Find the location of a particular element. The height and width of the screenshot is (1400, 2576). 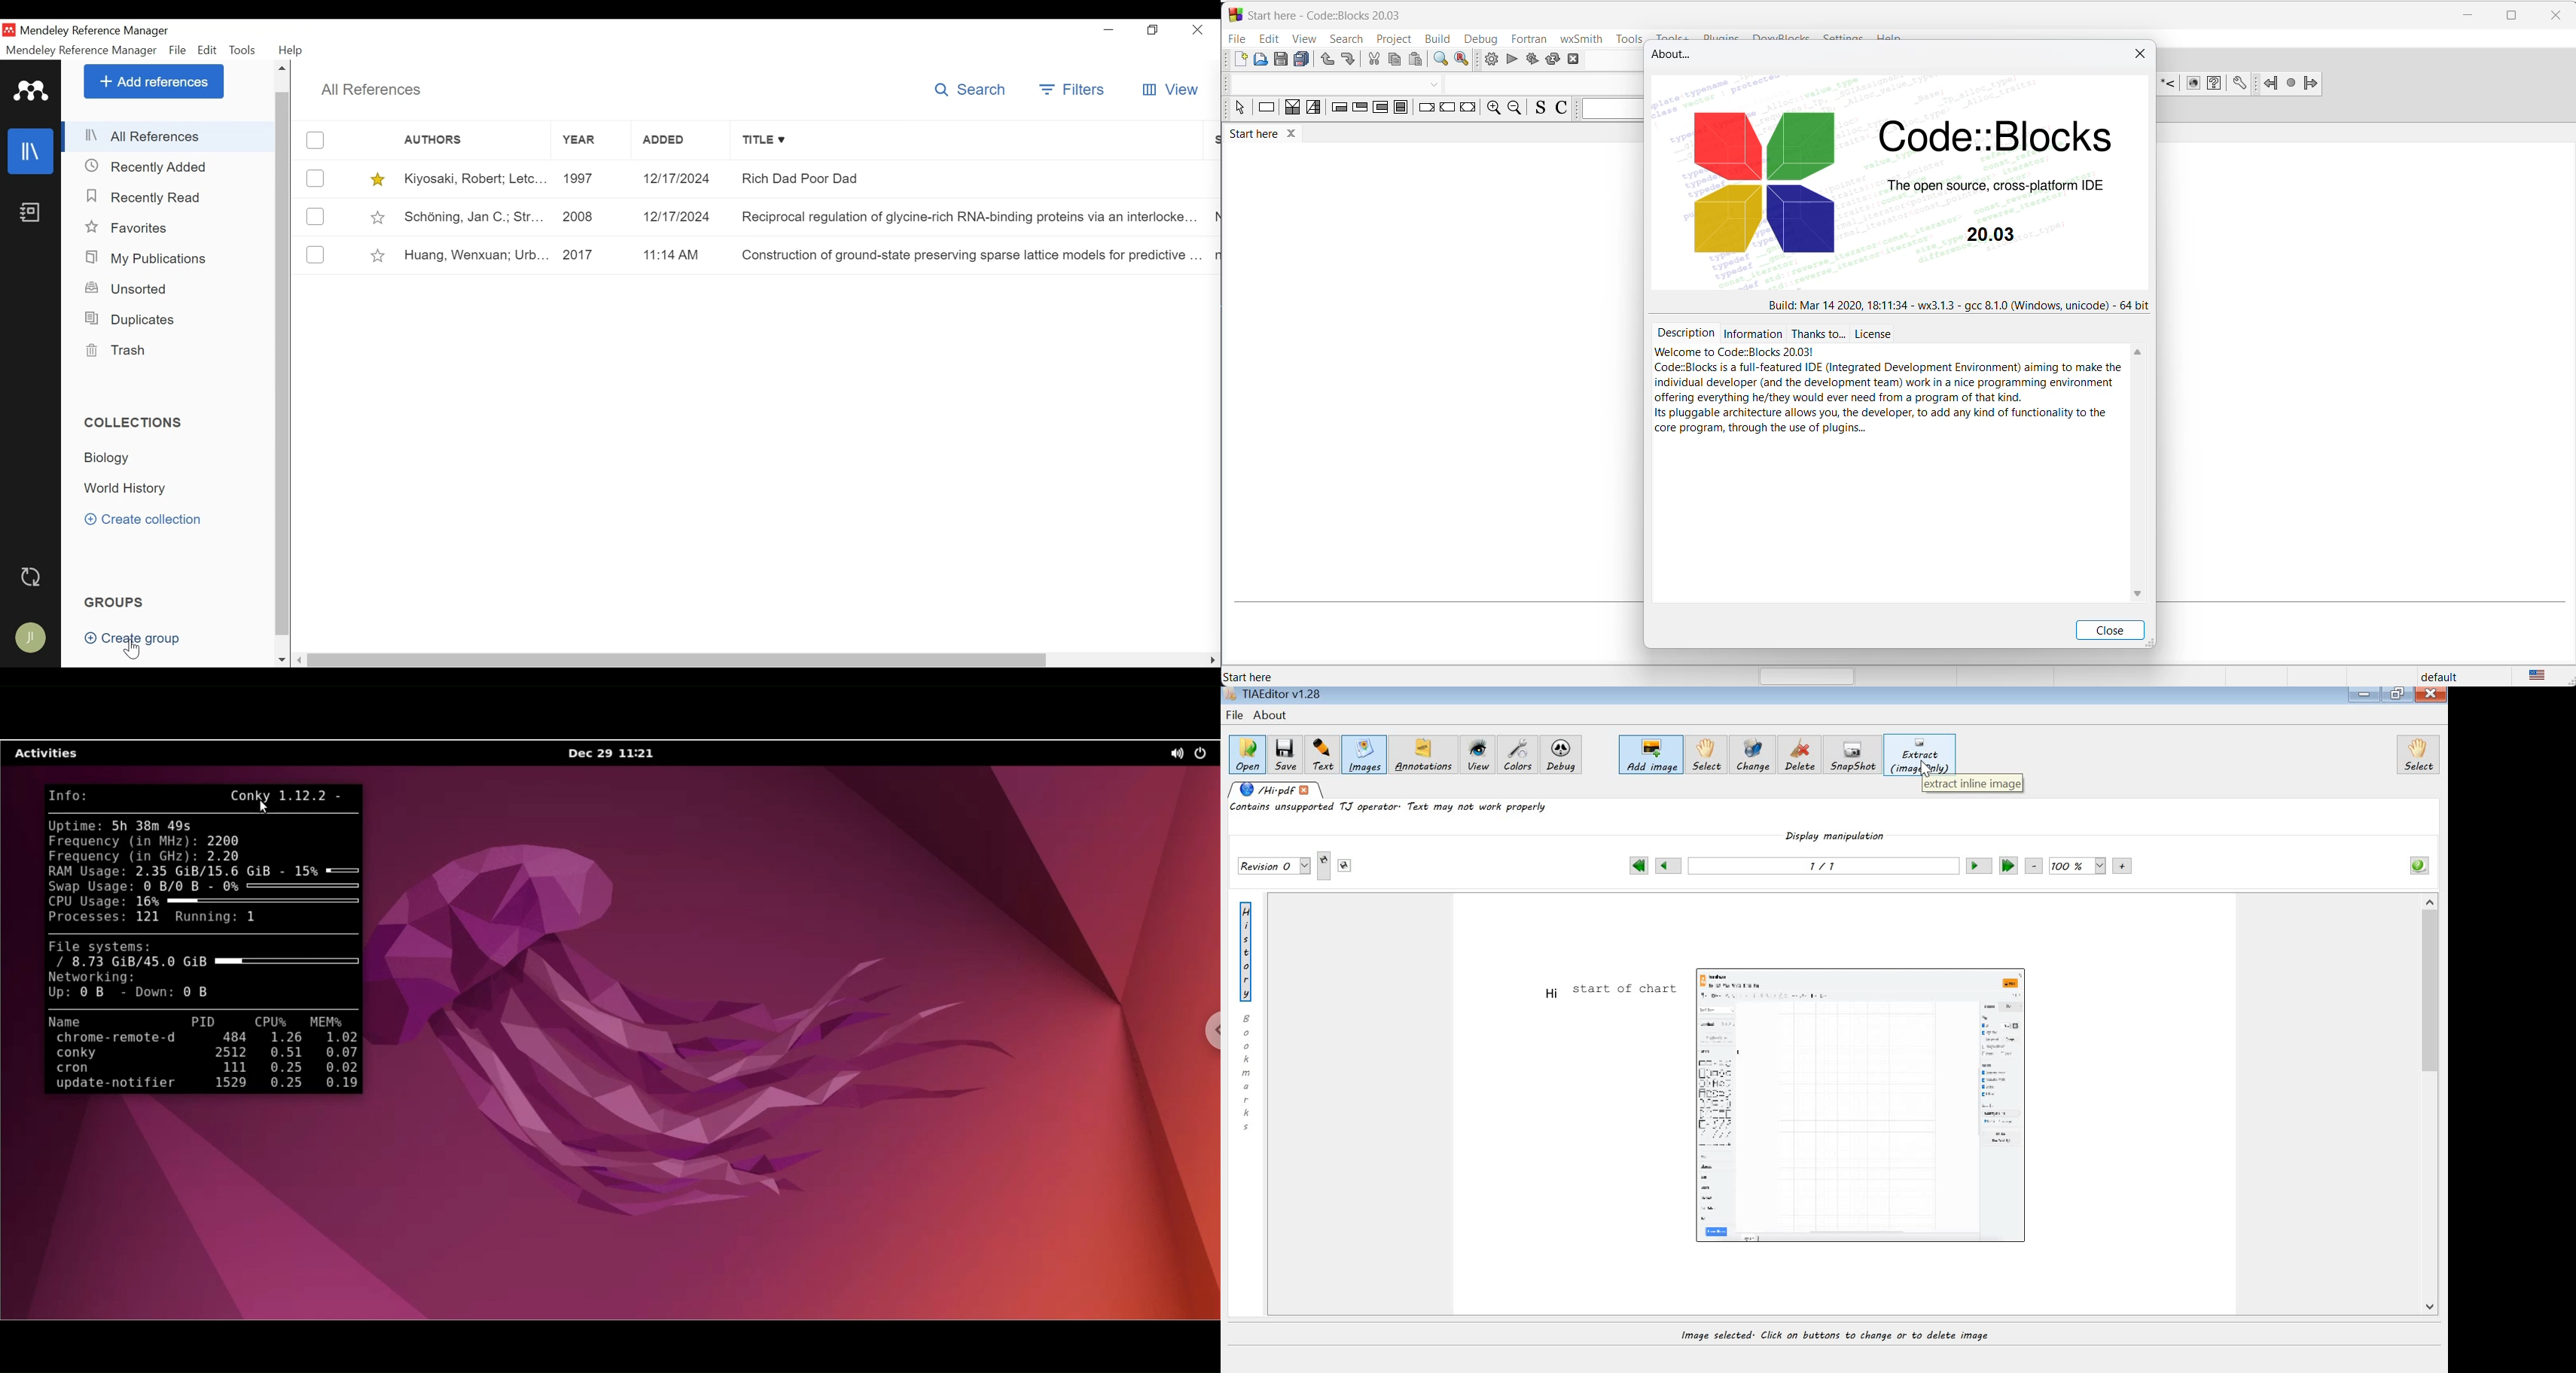

minimize is located at coordinates (1109, 28).